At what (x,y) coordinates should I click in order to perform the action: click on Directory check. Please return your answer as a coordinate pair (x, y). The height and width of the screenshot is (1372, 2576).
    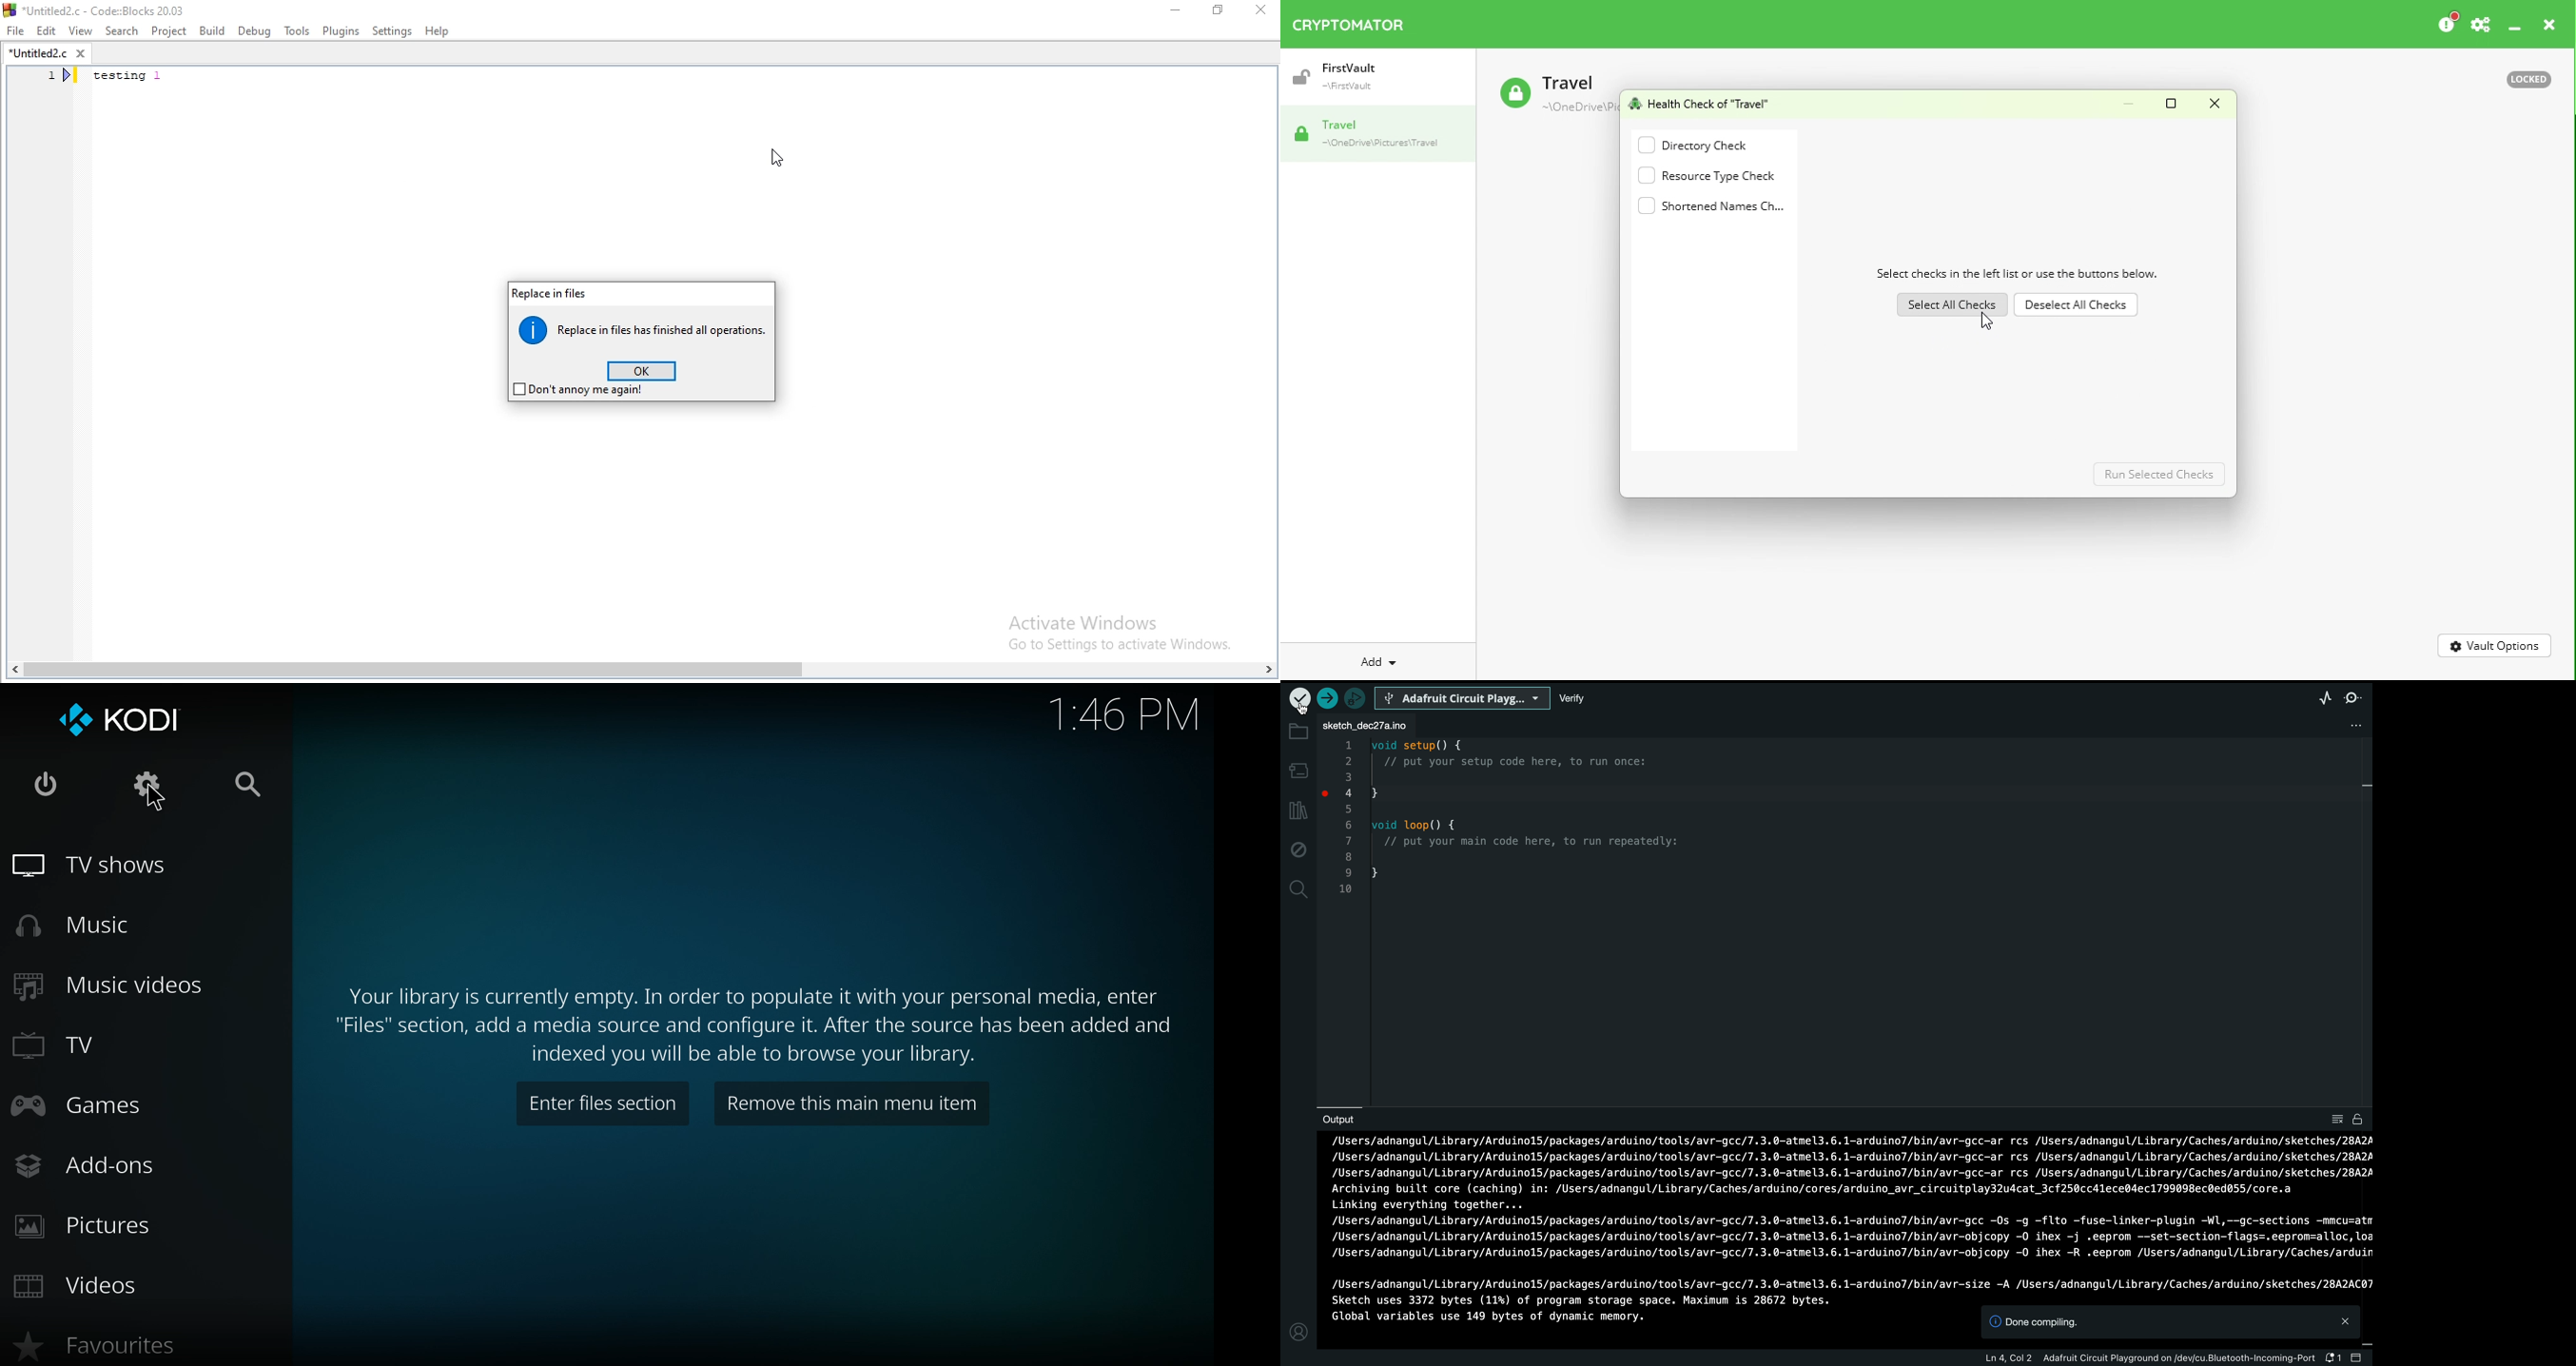
    Looking at the image, I should click on (1715, 145).